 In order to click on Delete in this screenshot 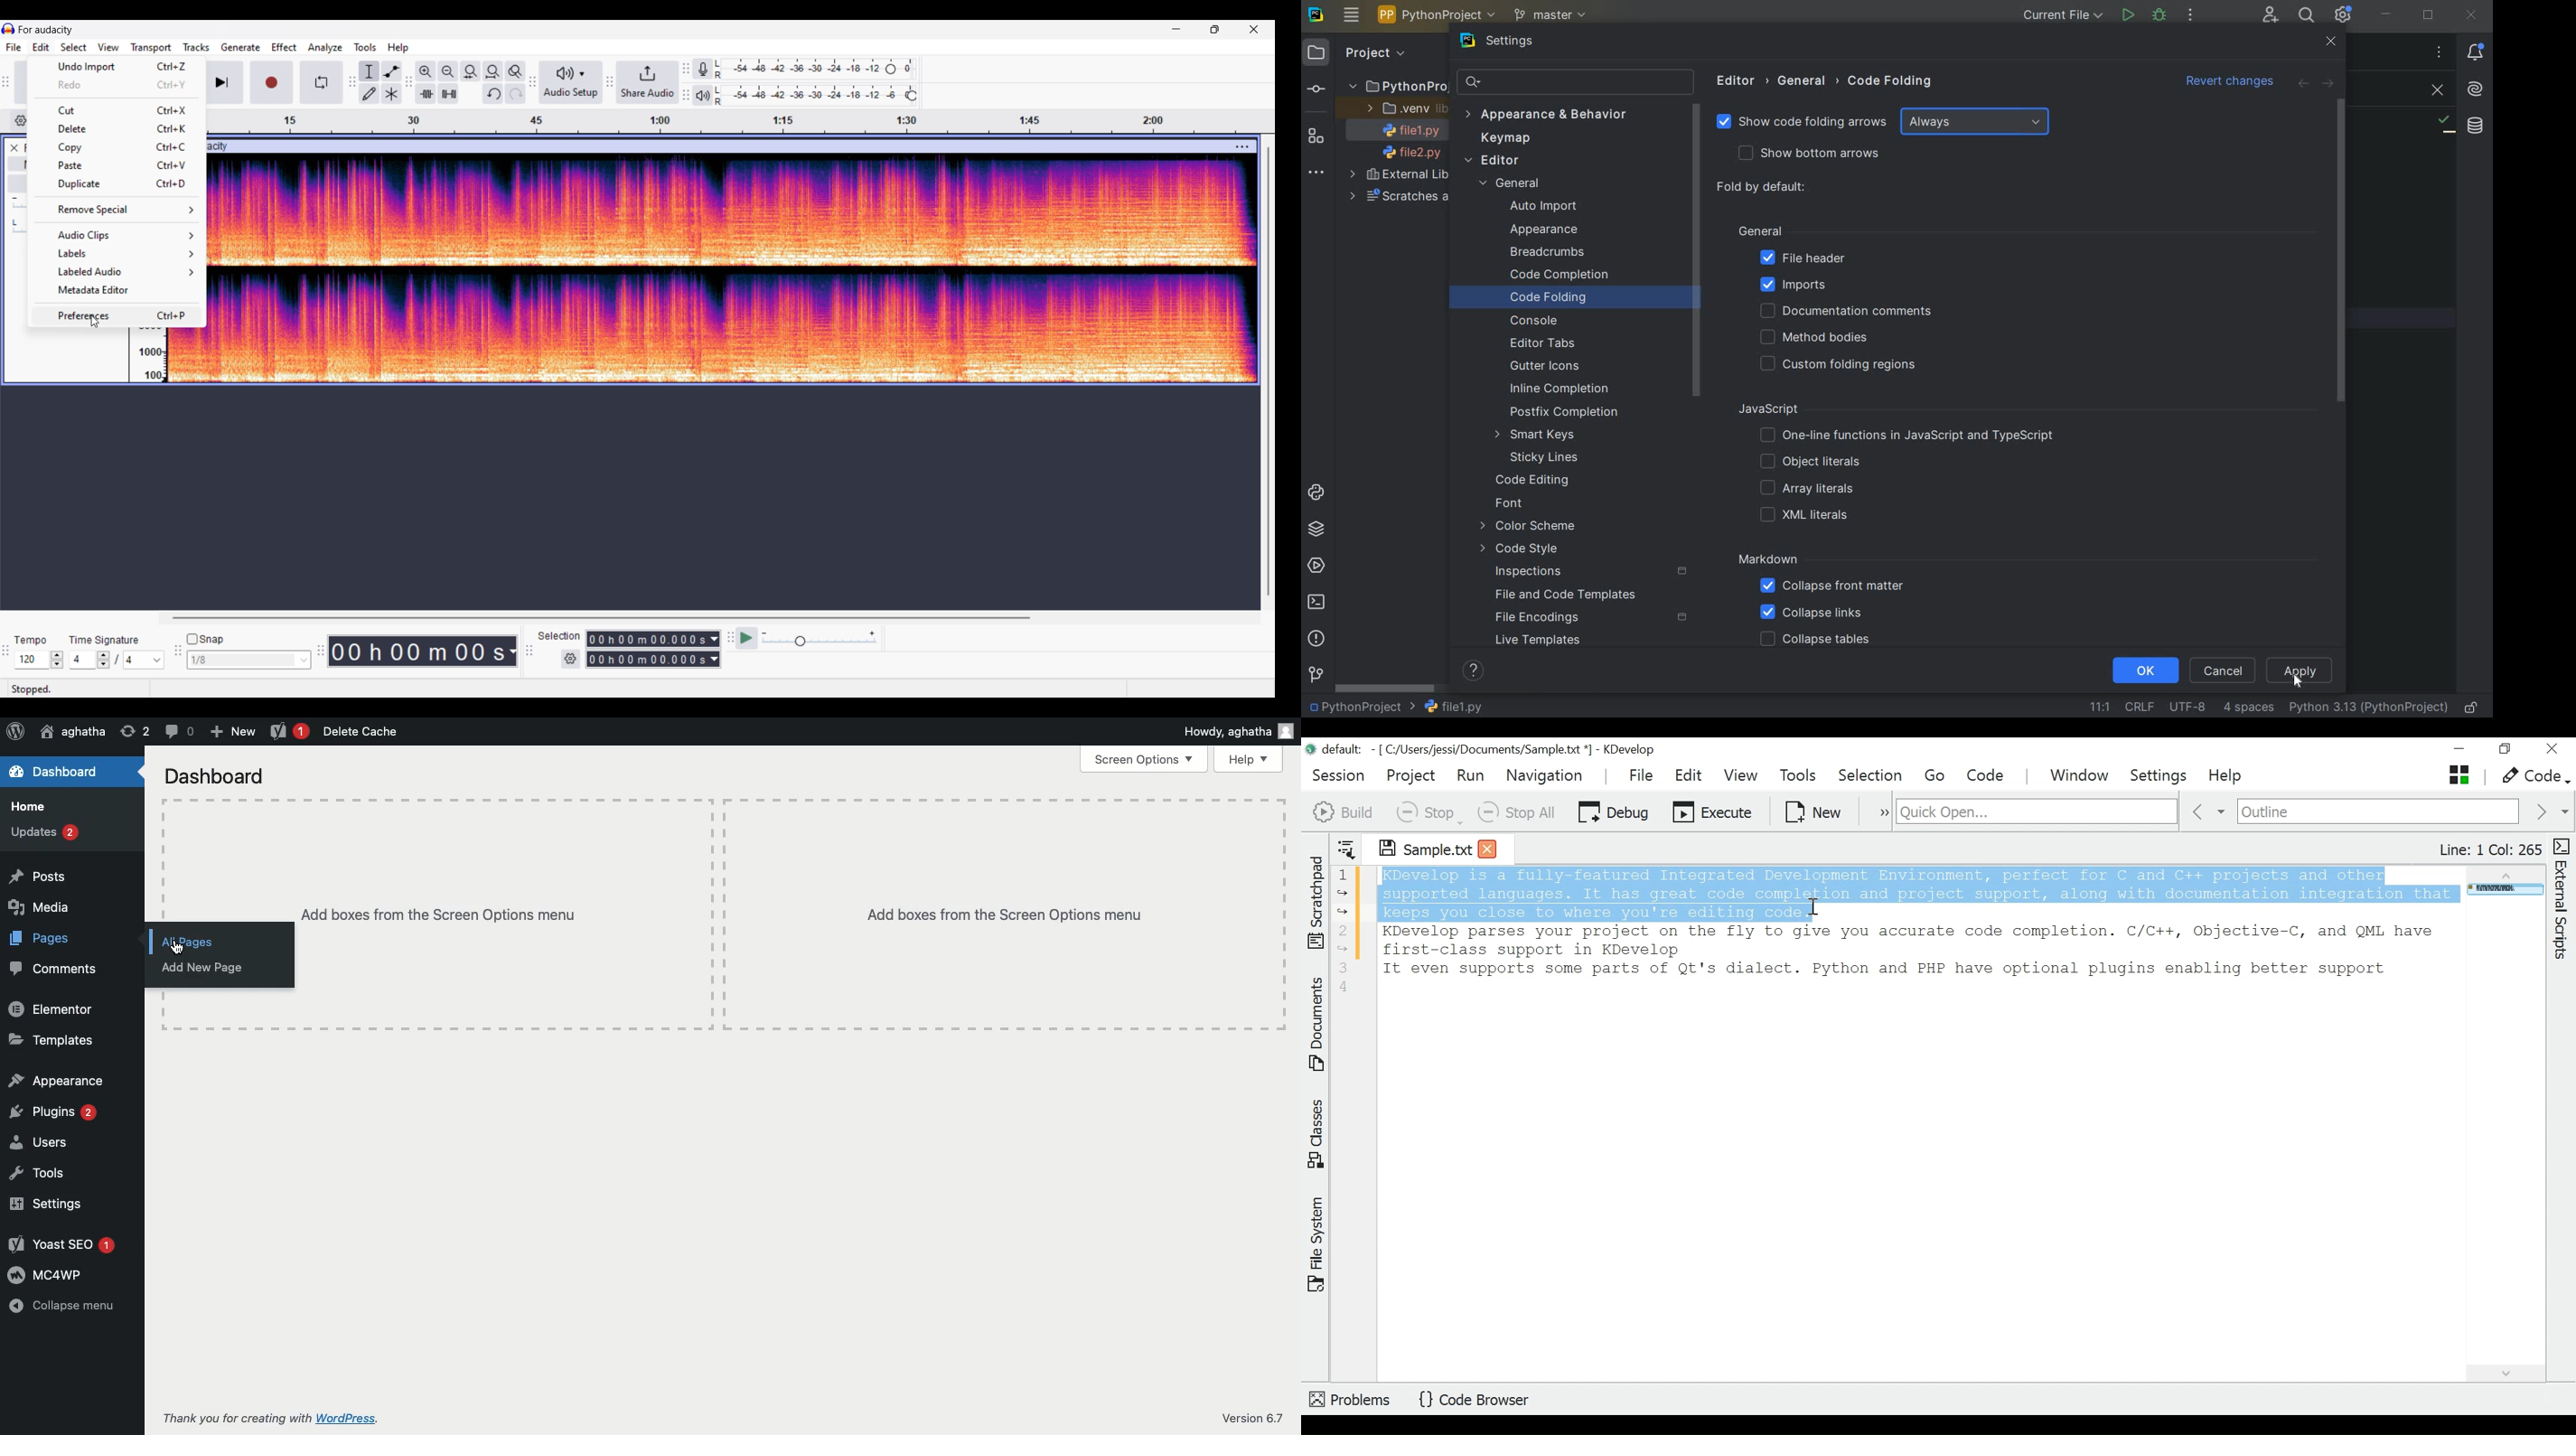, I will do `click(118, 128)`.